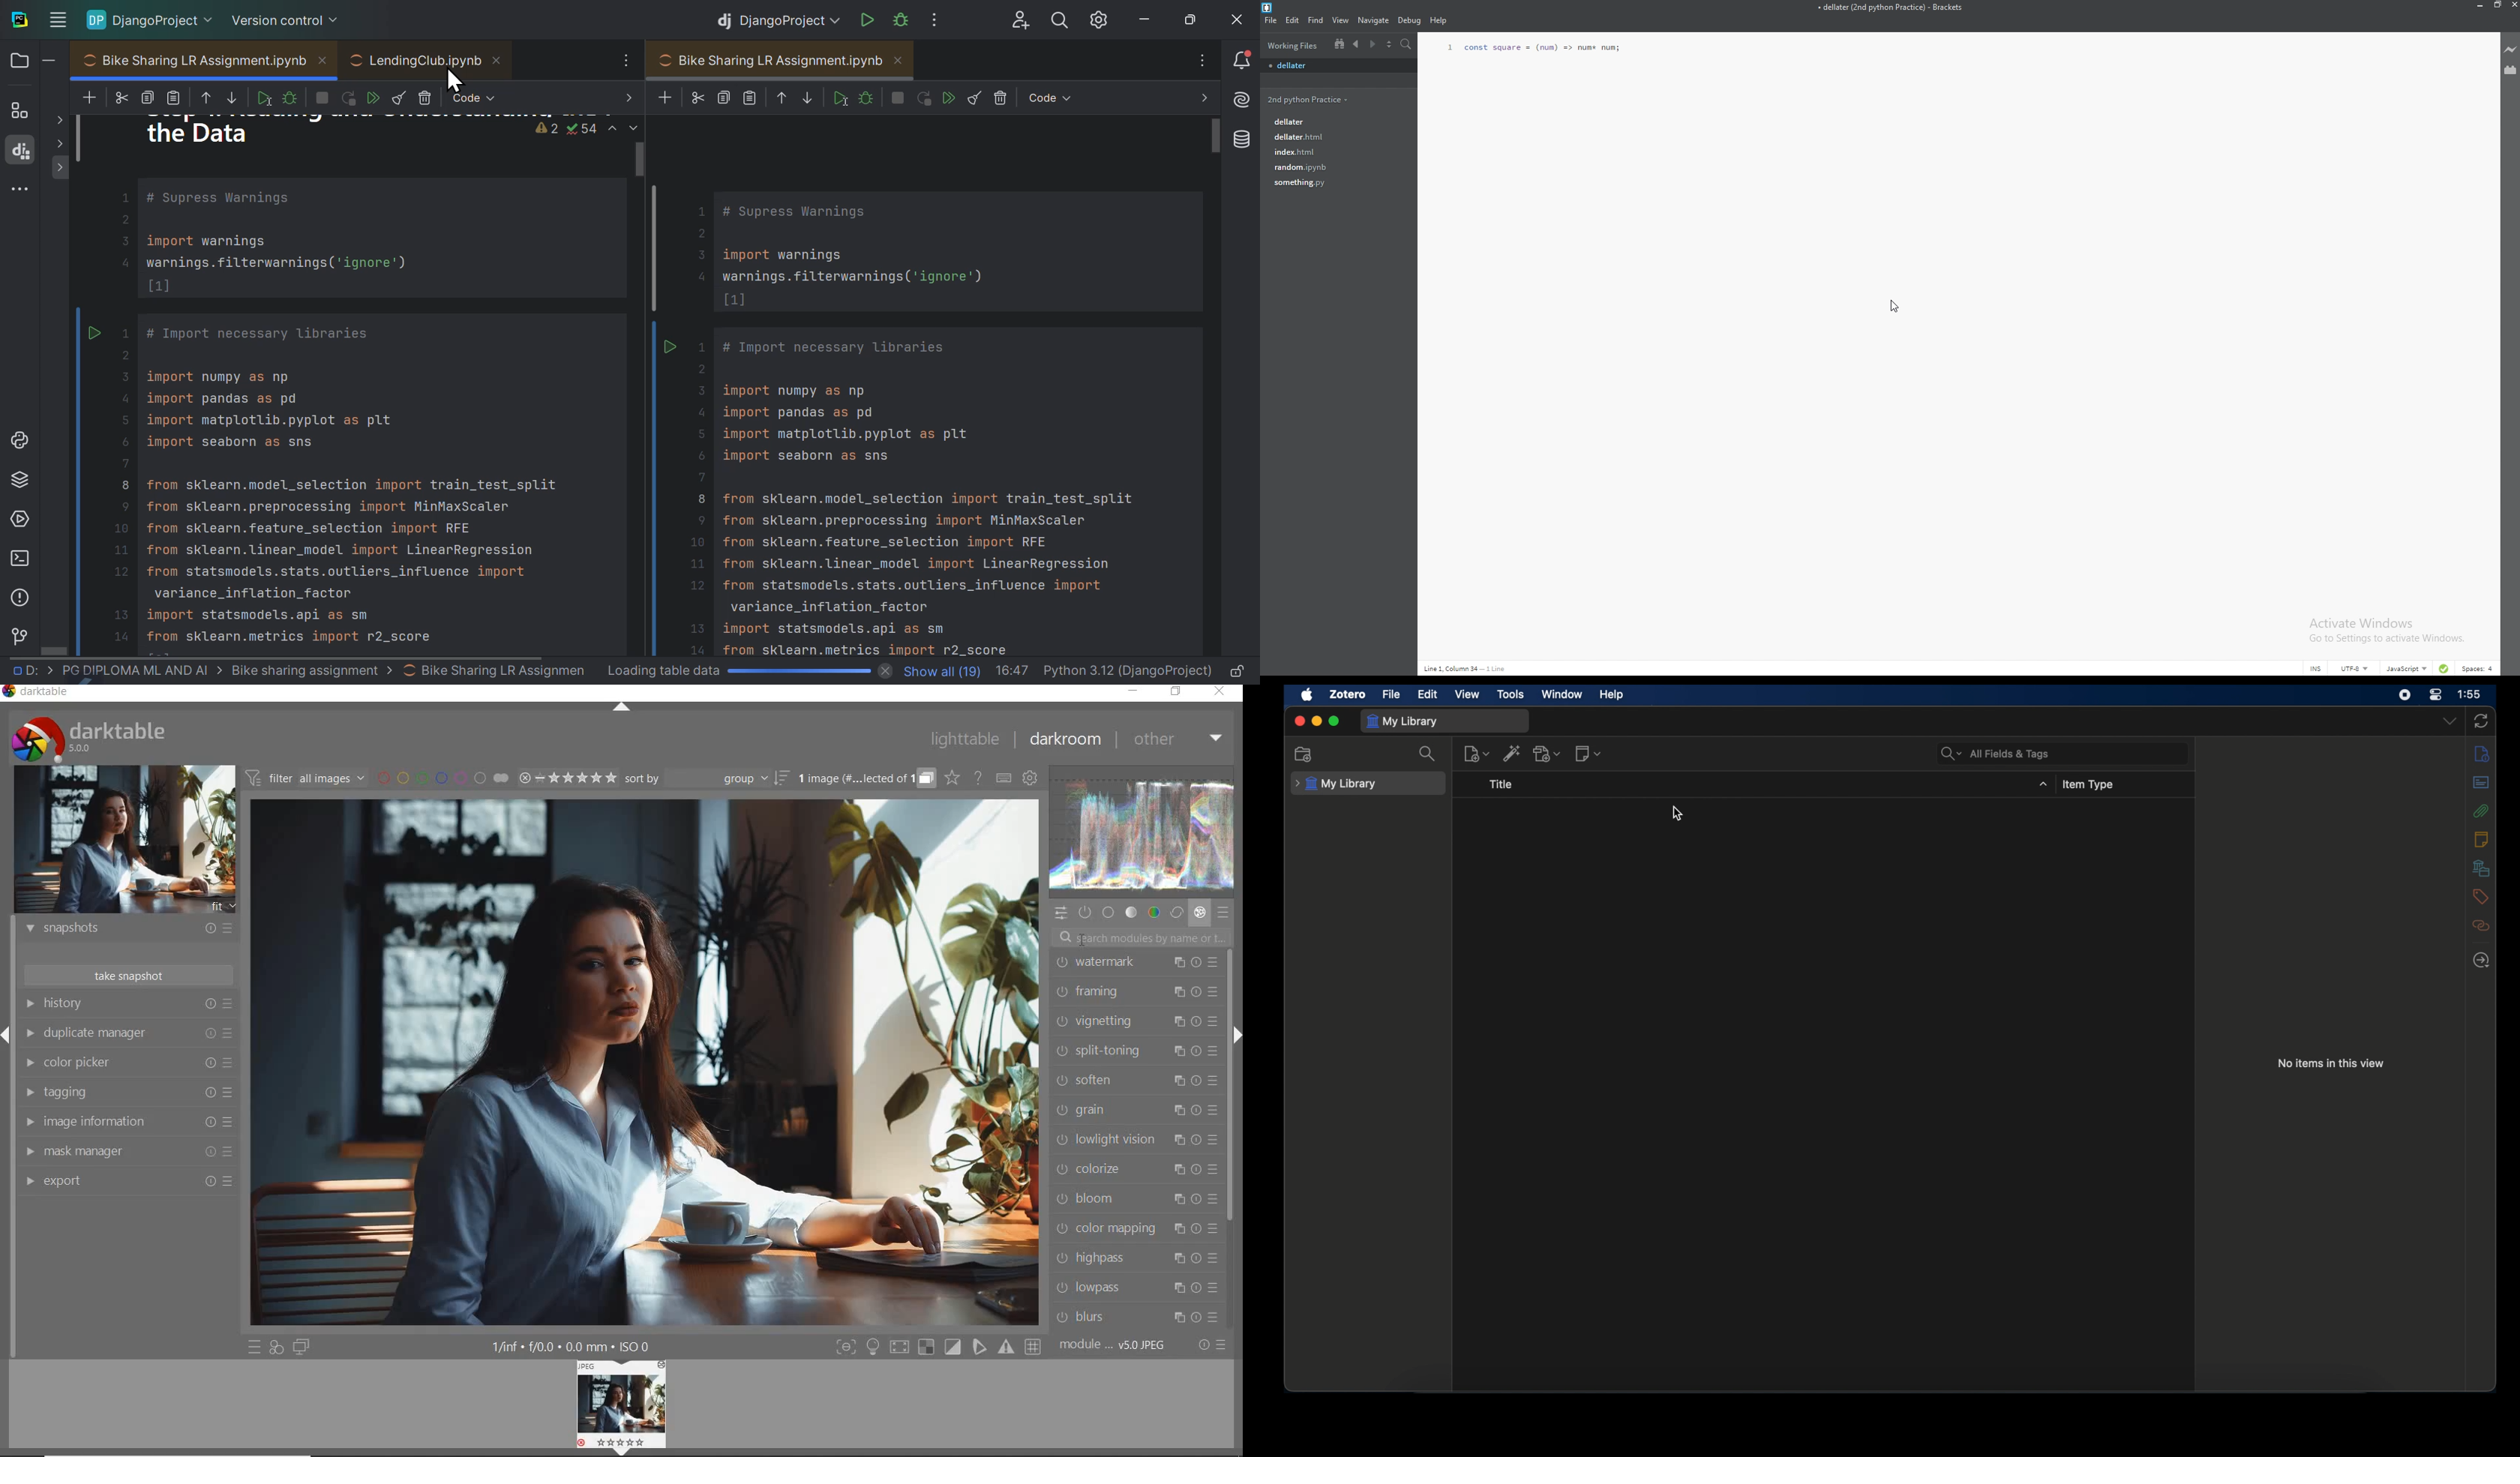  What do you see at coordinates (127, 1064) in the screenshot?
I see `color picker` at bounding box center [127, 1064].